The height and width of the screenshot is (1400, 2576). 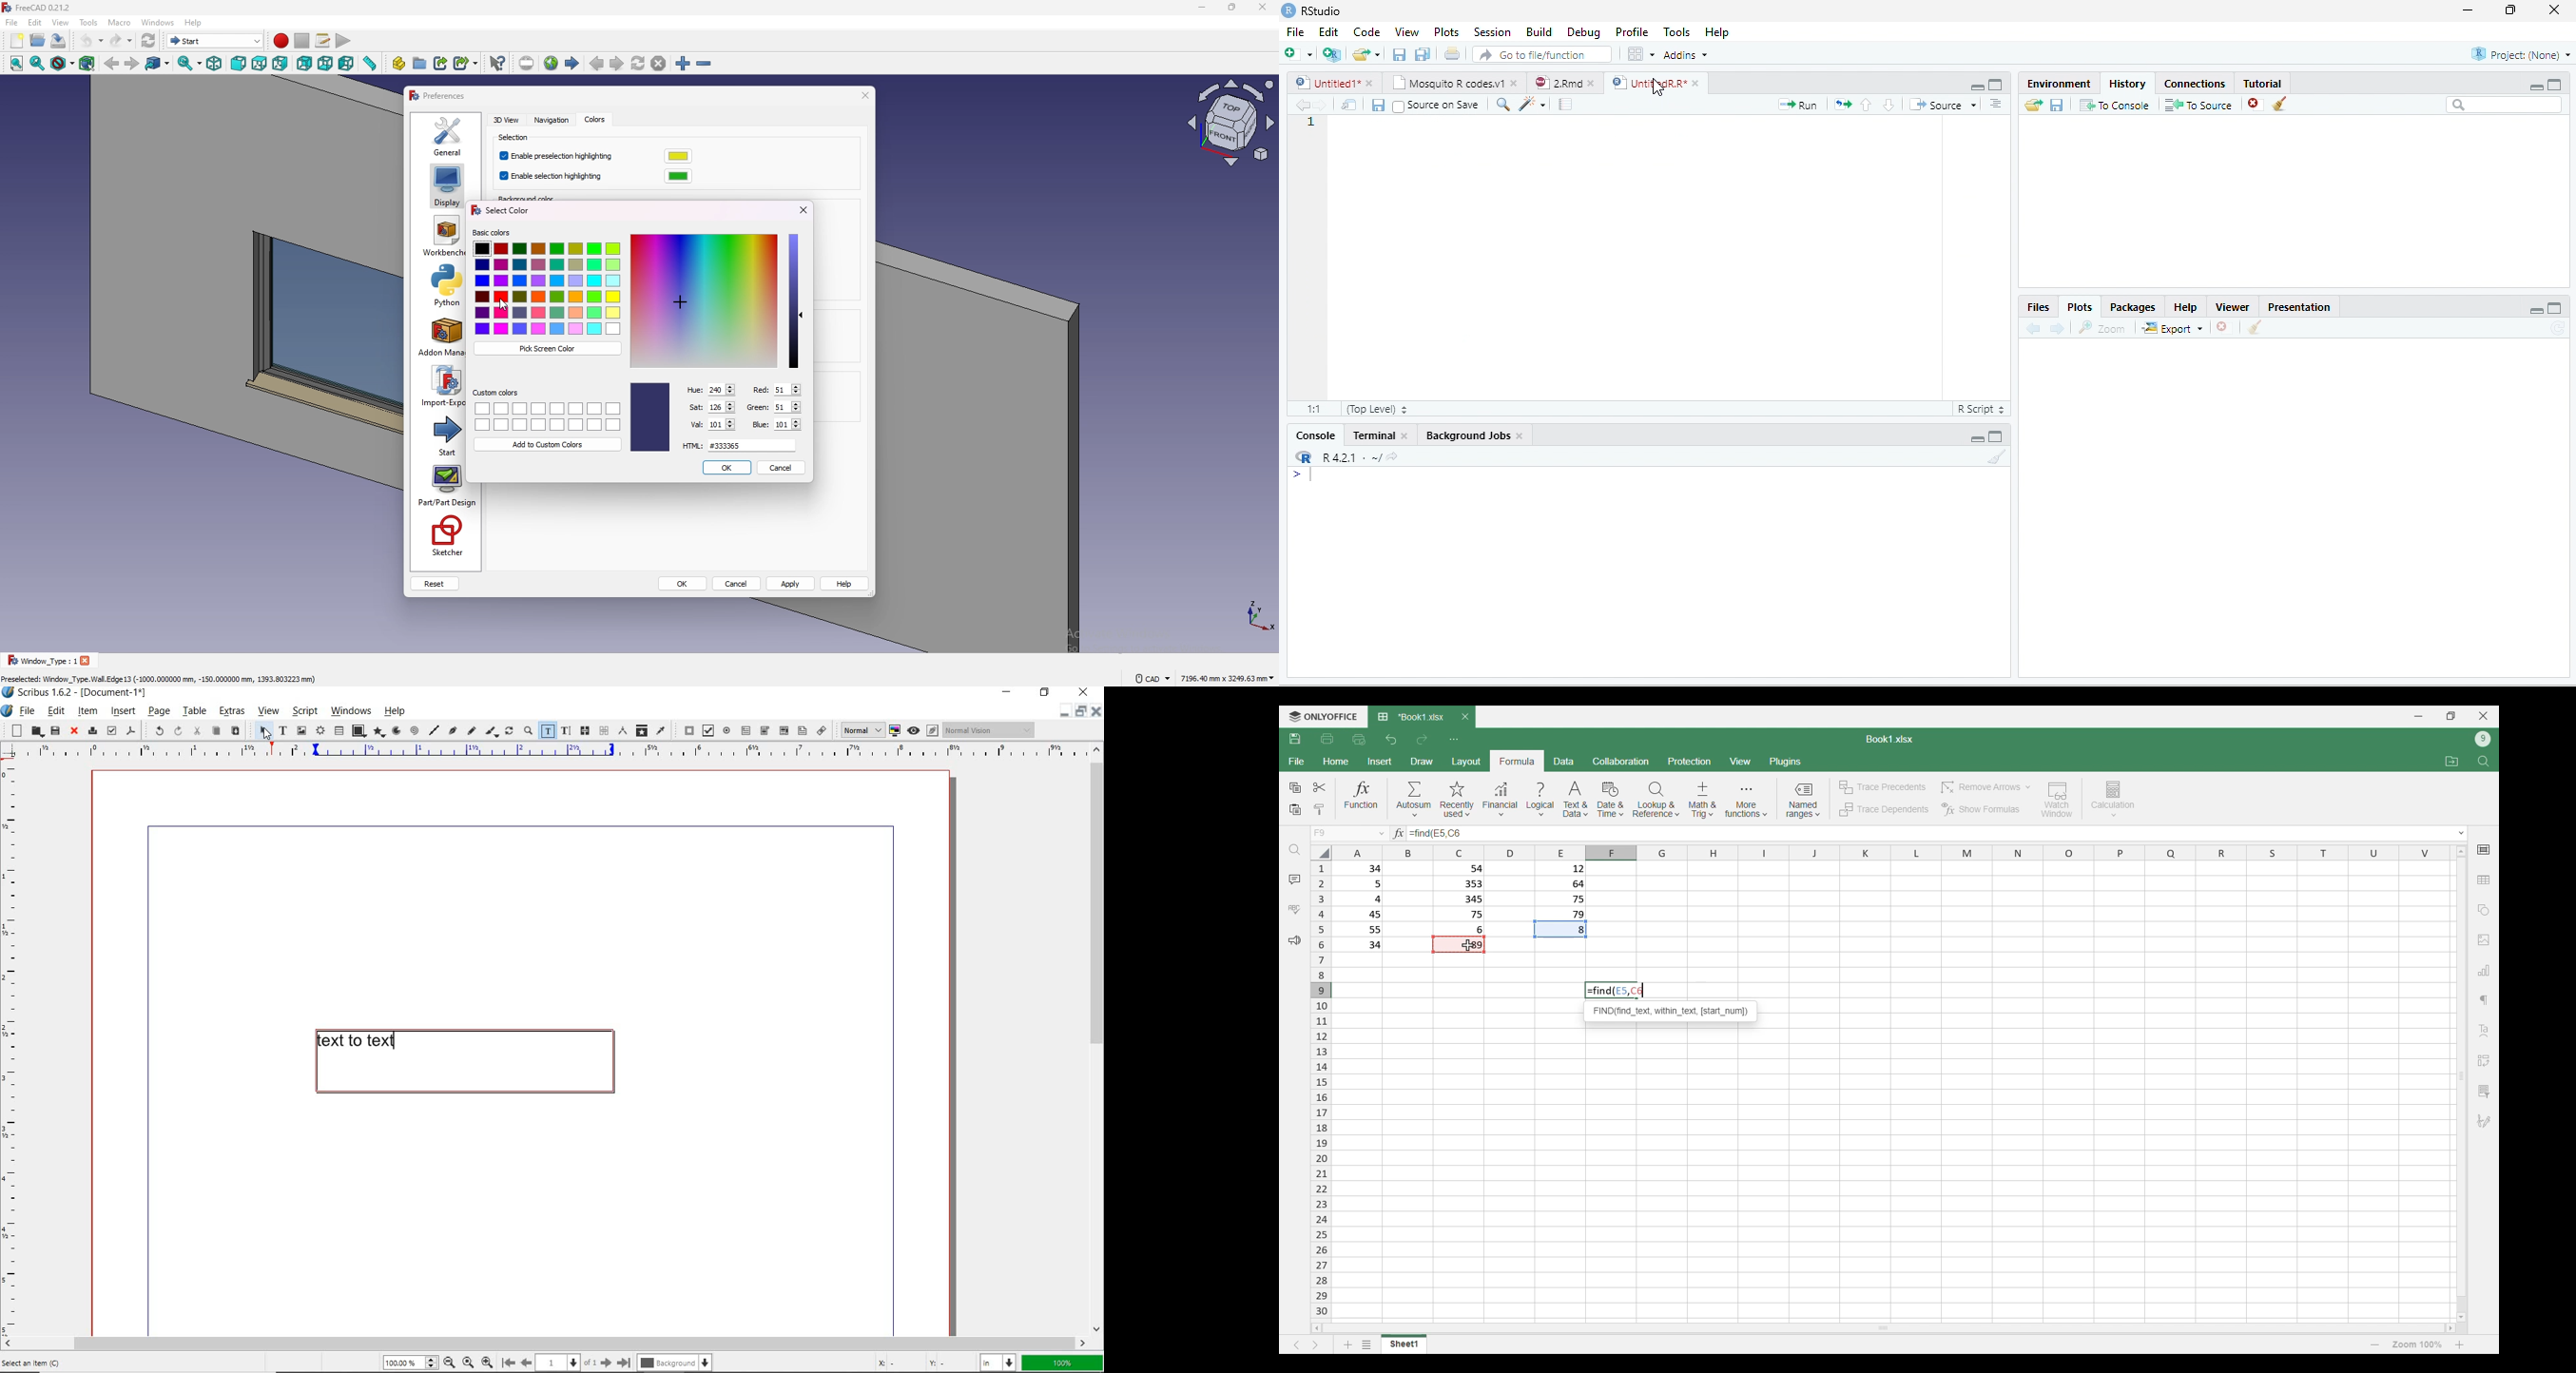 What do you see at coordinates (1610, 800) in the screenshot?
I see `Date and time` at bounding box center [1610, 800].